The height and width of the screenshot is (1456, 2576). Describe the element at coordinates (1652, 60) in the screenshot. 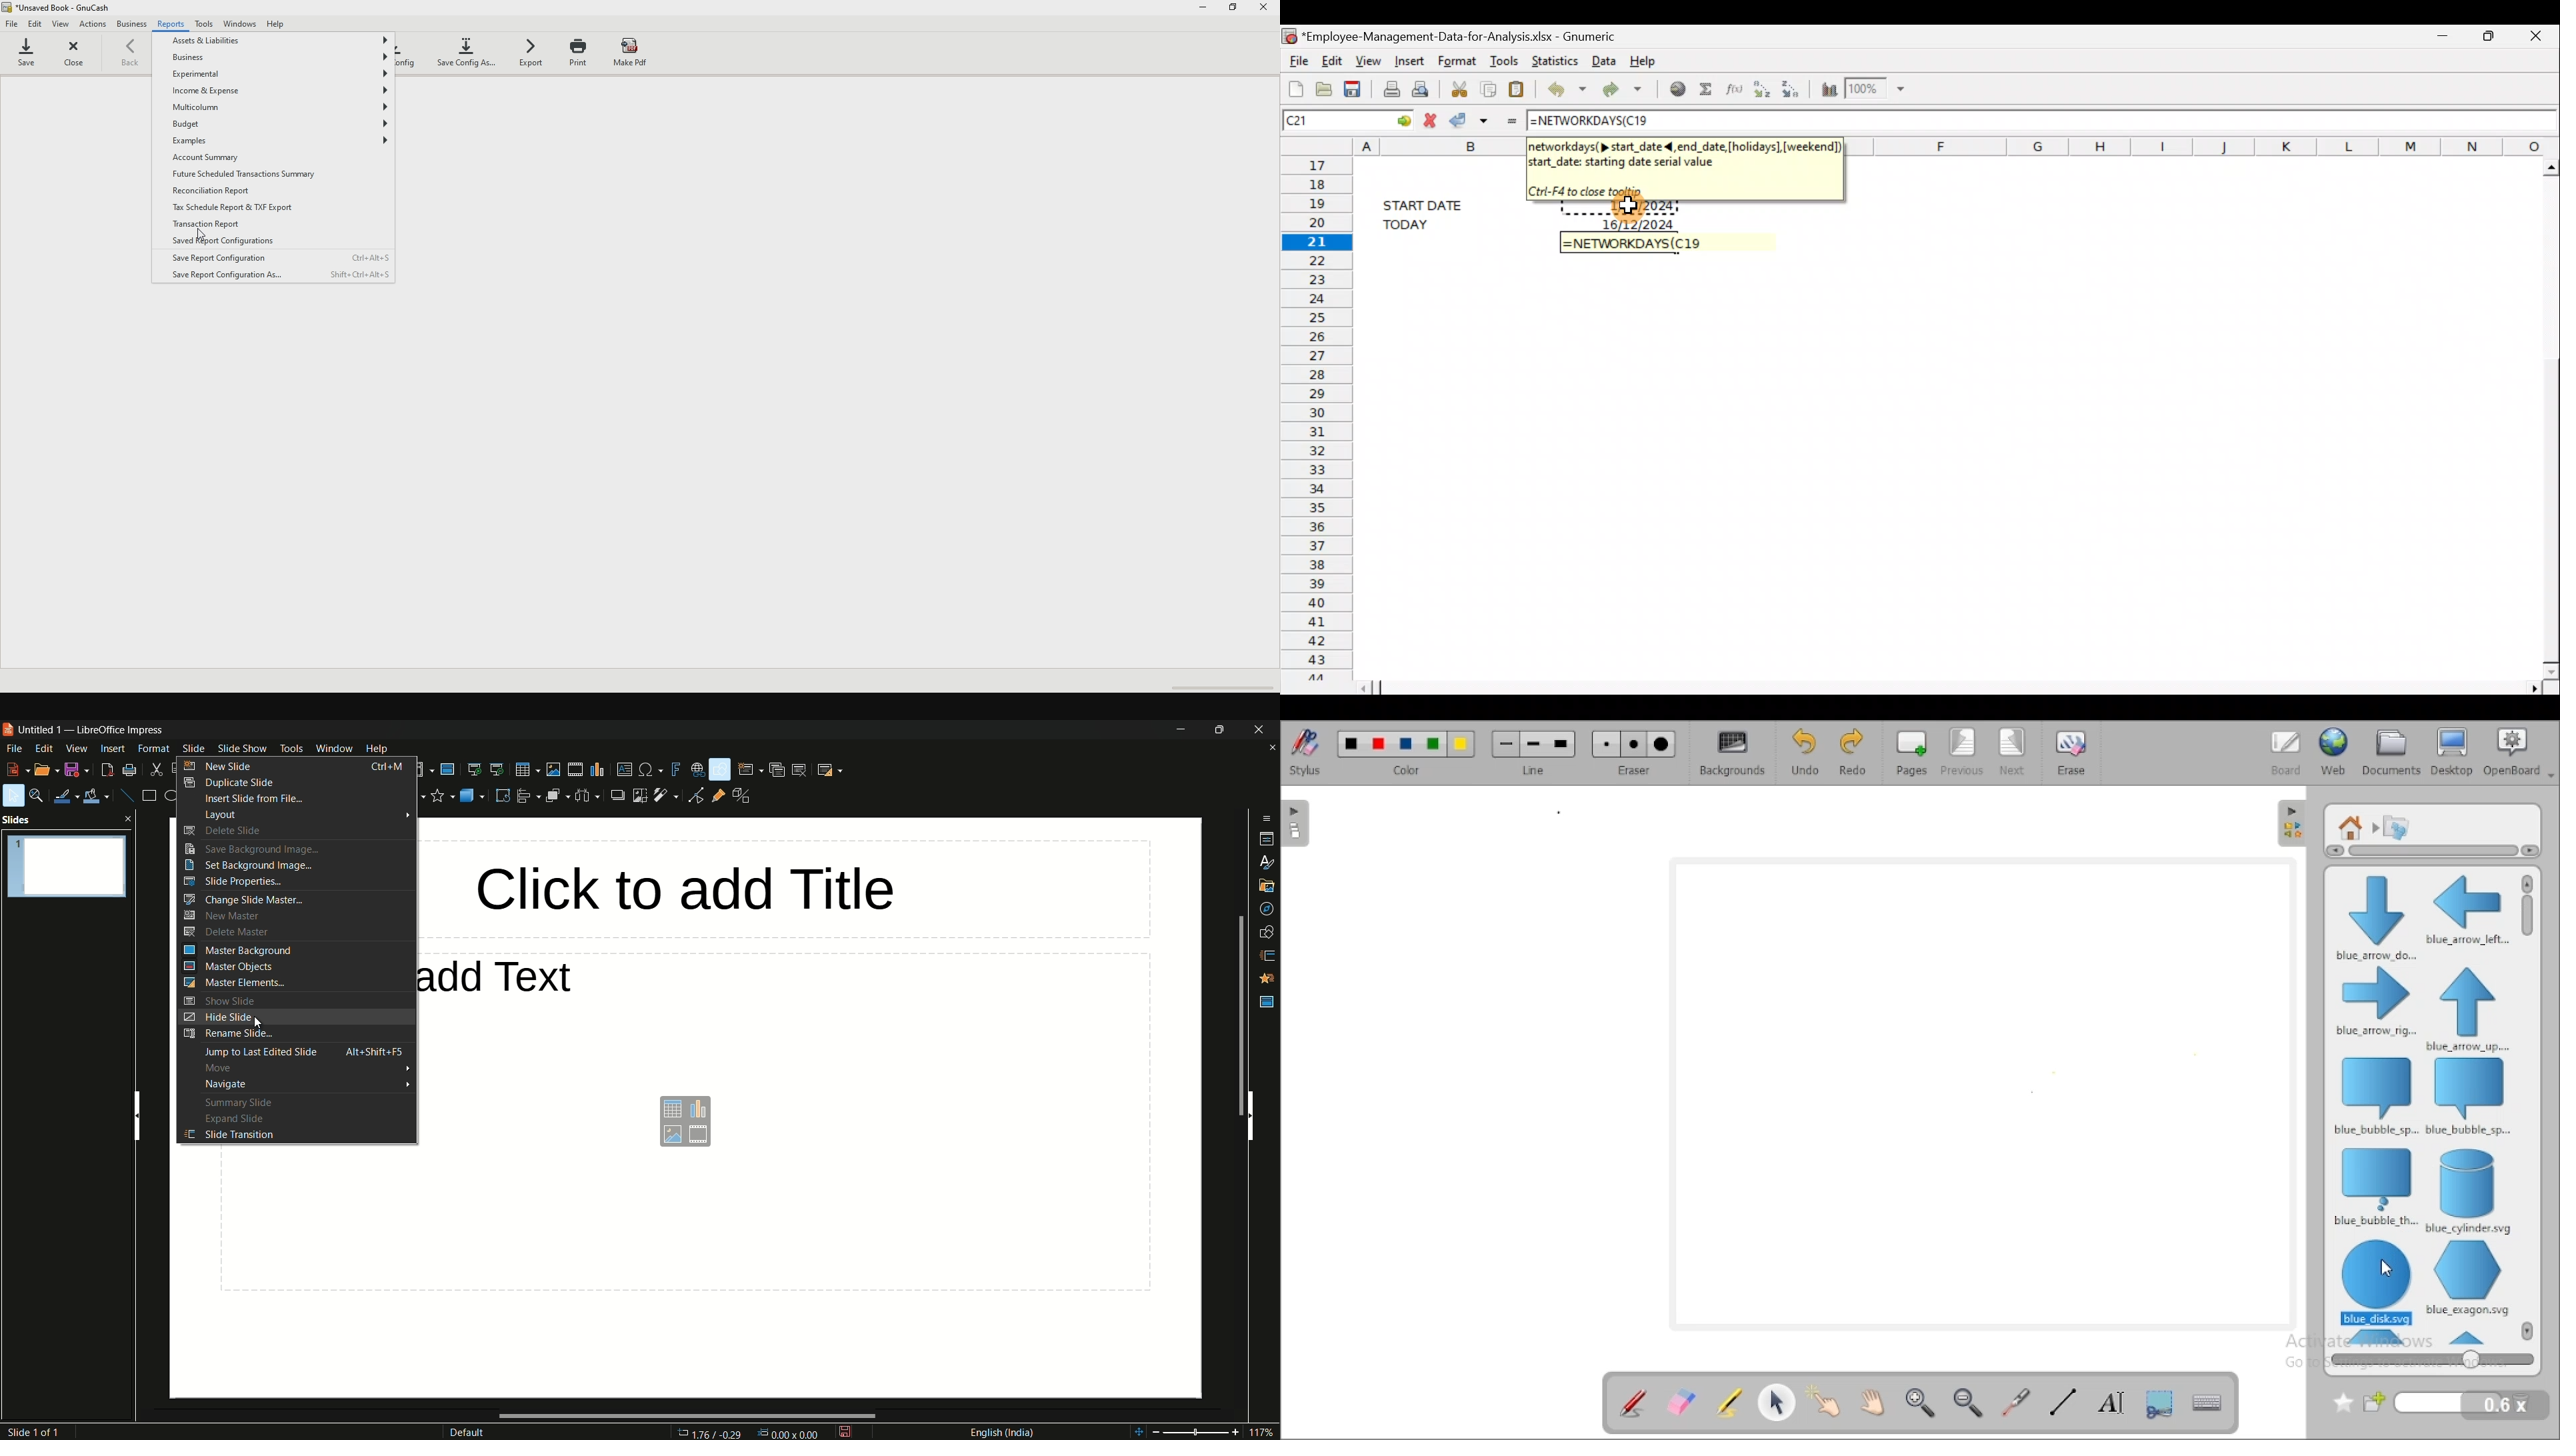

I see `Help` at that location.